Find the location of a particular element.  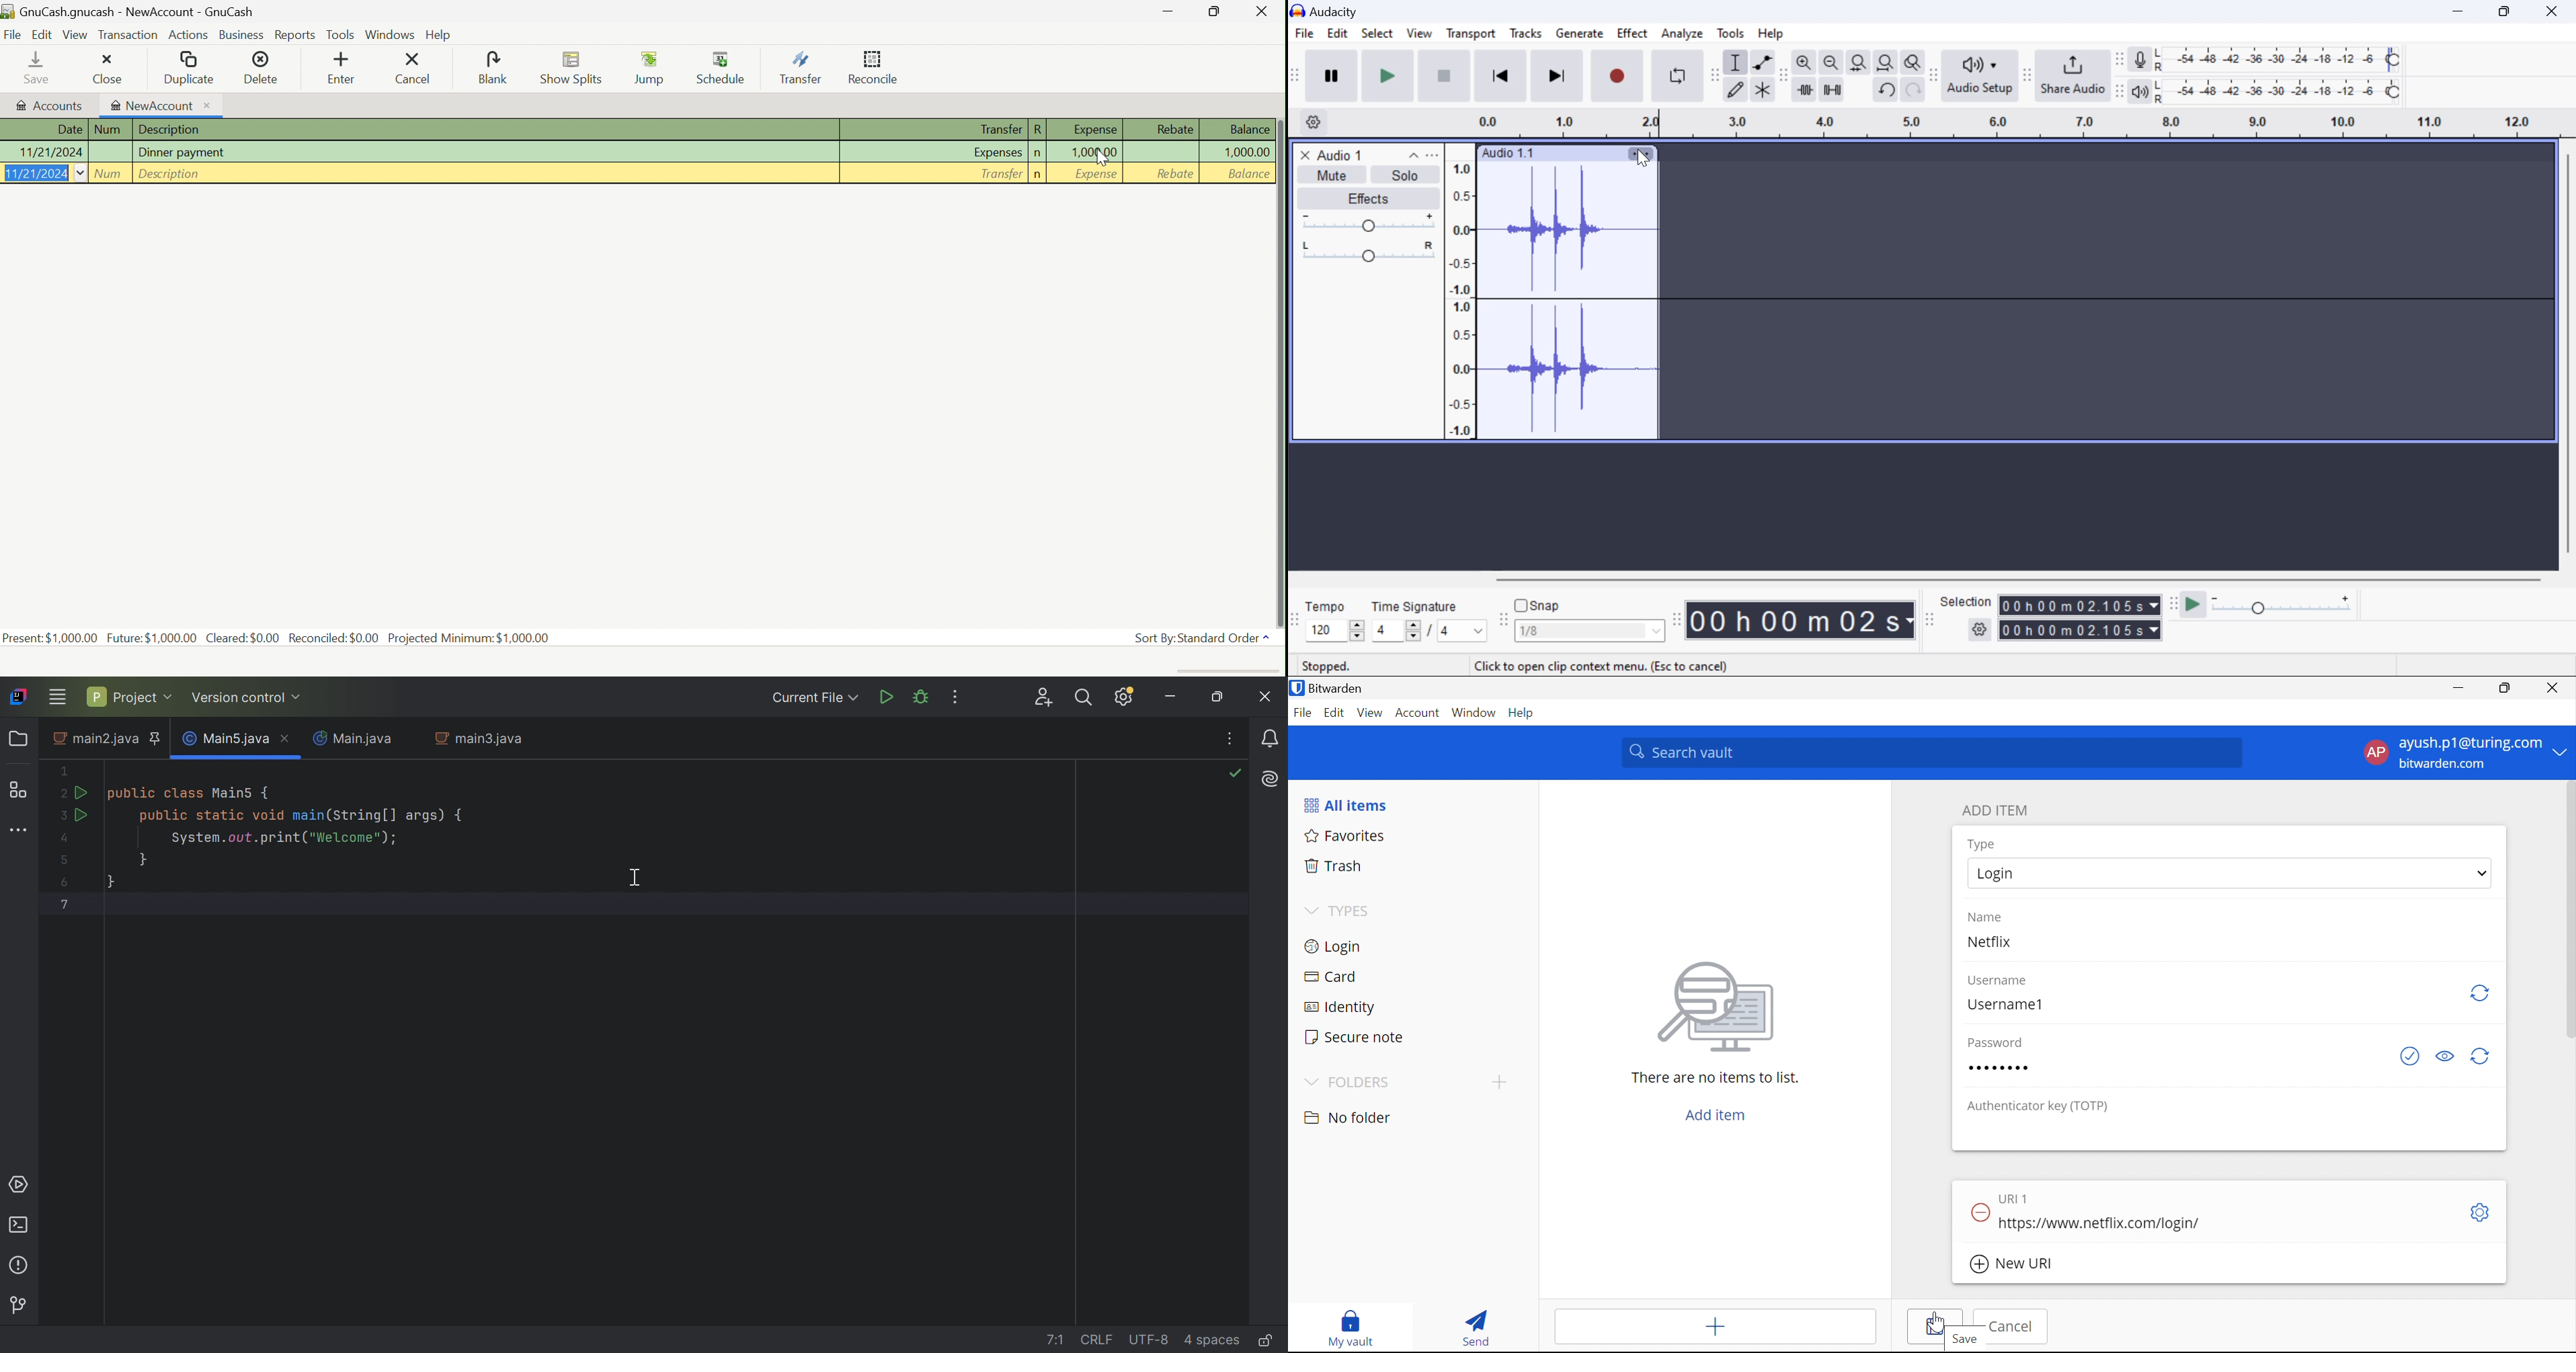

Reconciled: $0.00 is located at coordinates (334, 638).